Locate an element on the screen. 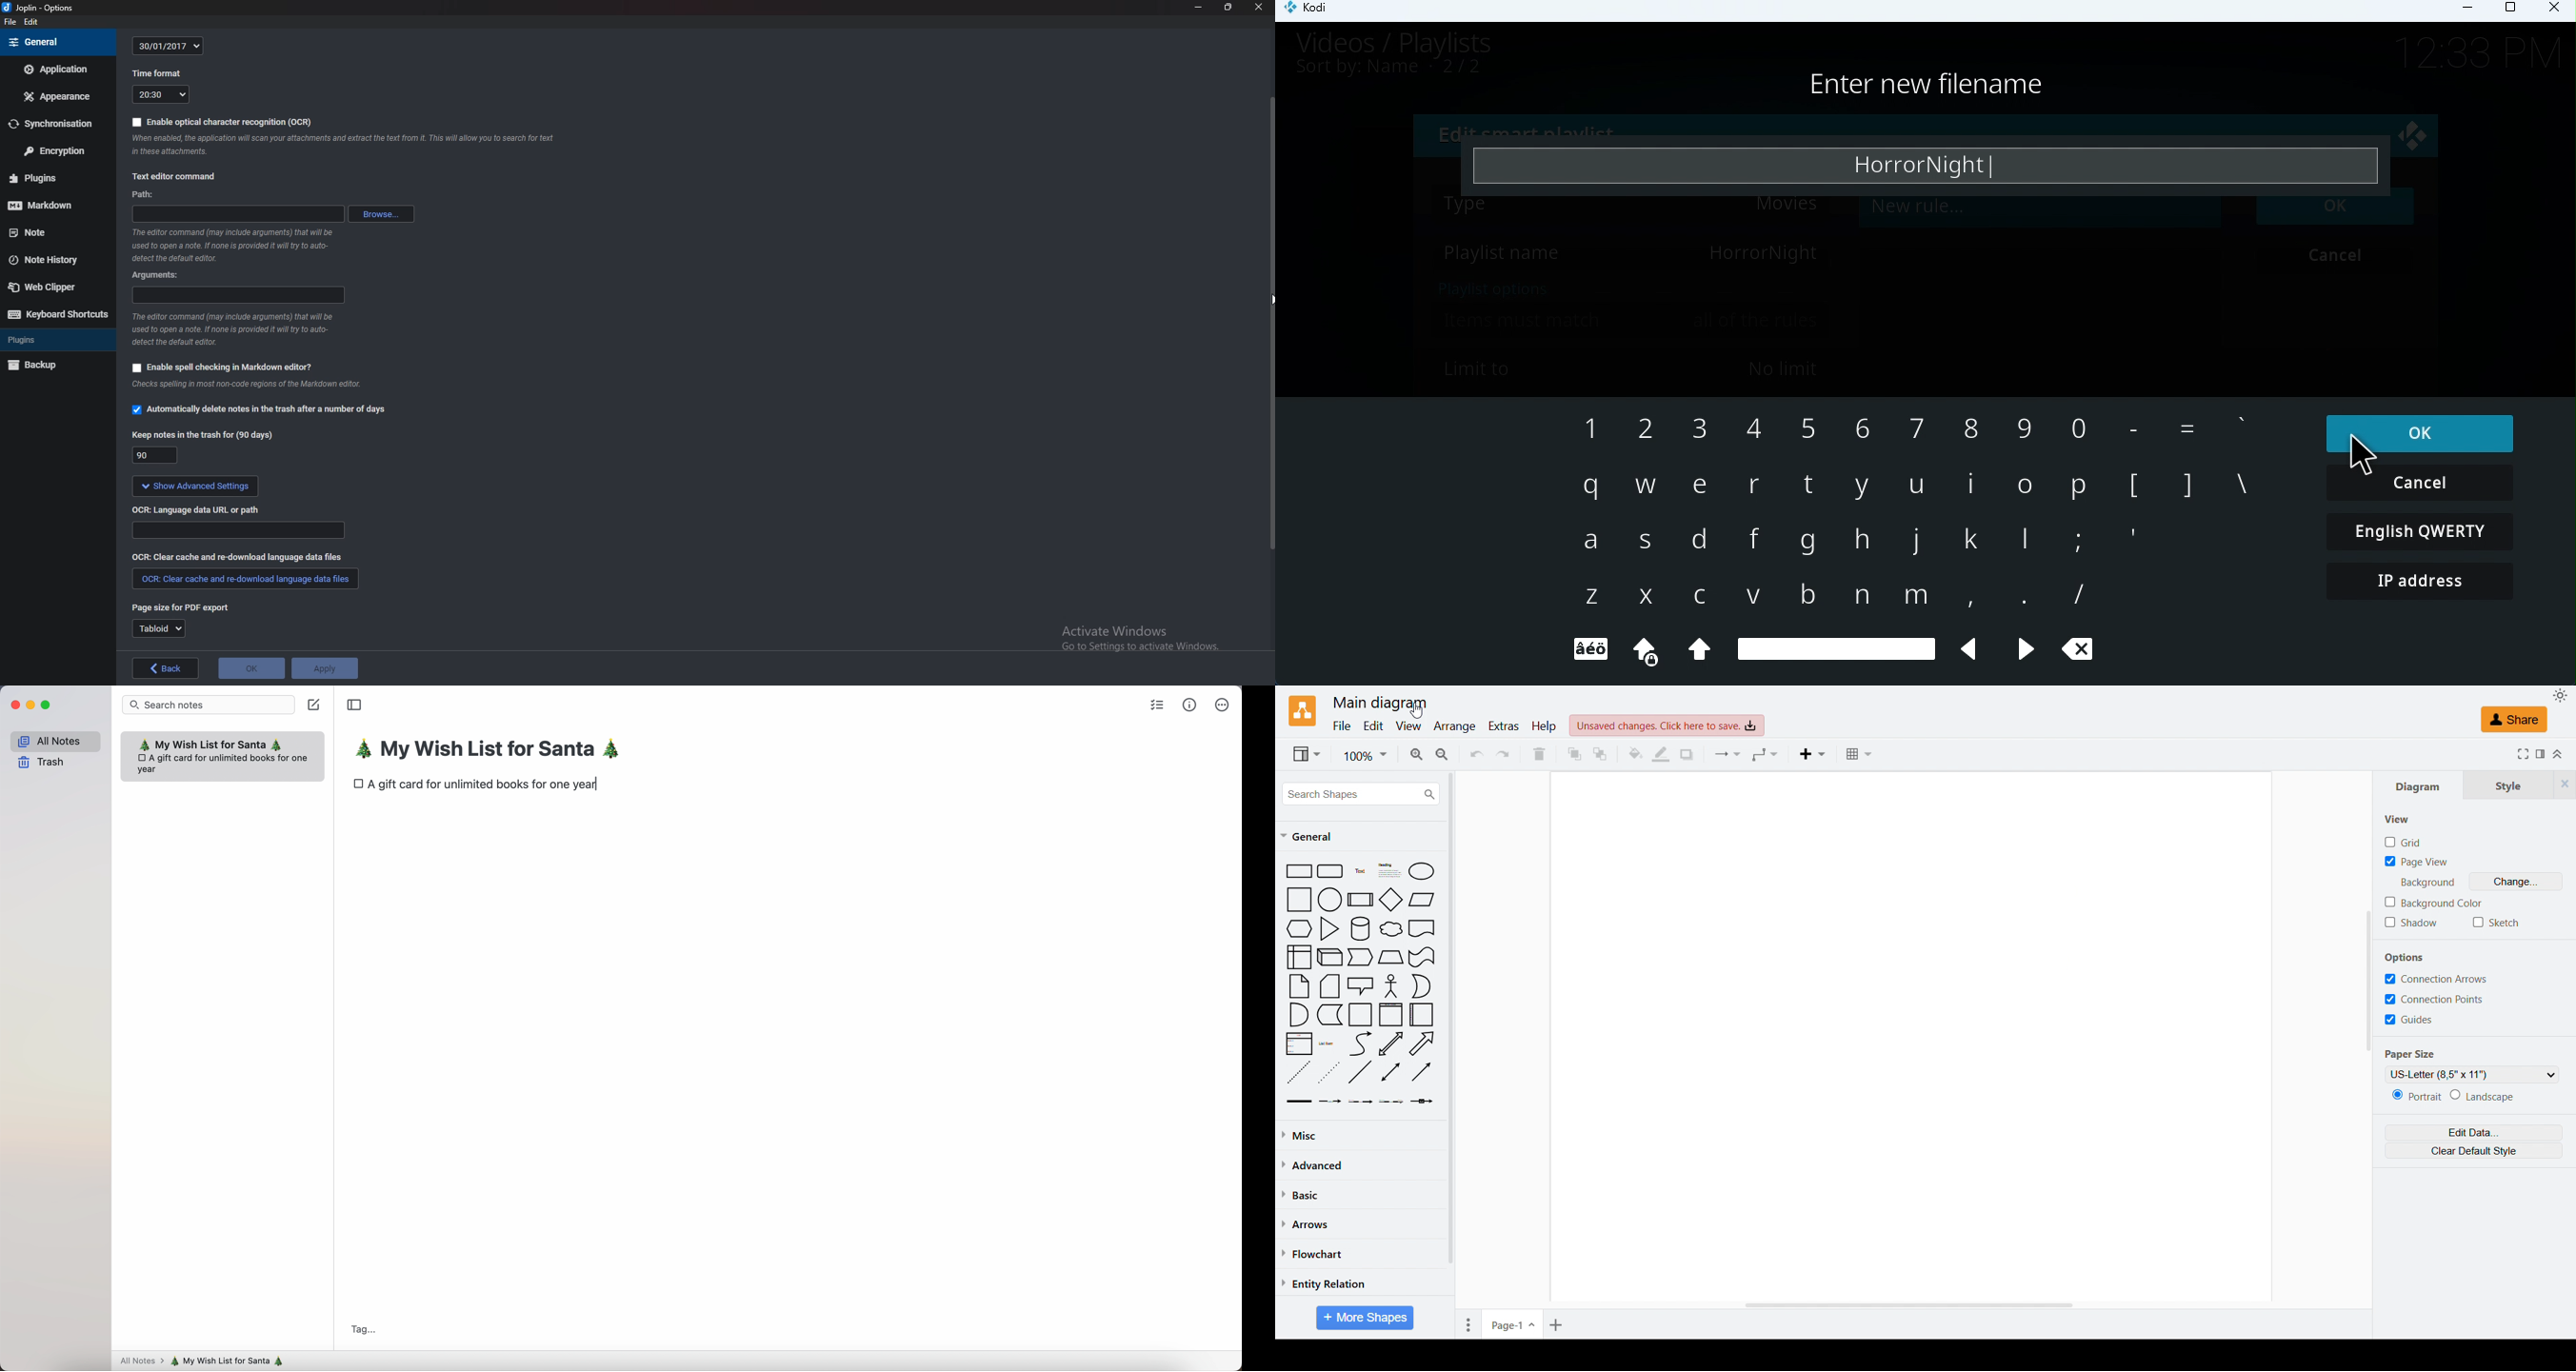 This screenshot has height=1372, width=2576. Apply is located at coordinates (326, 668).